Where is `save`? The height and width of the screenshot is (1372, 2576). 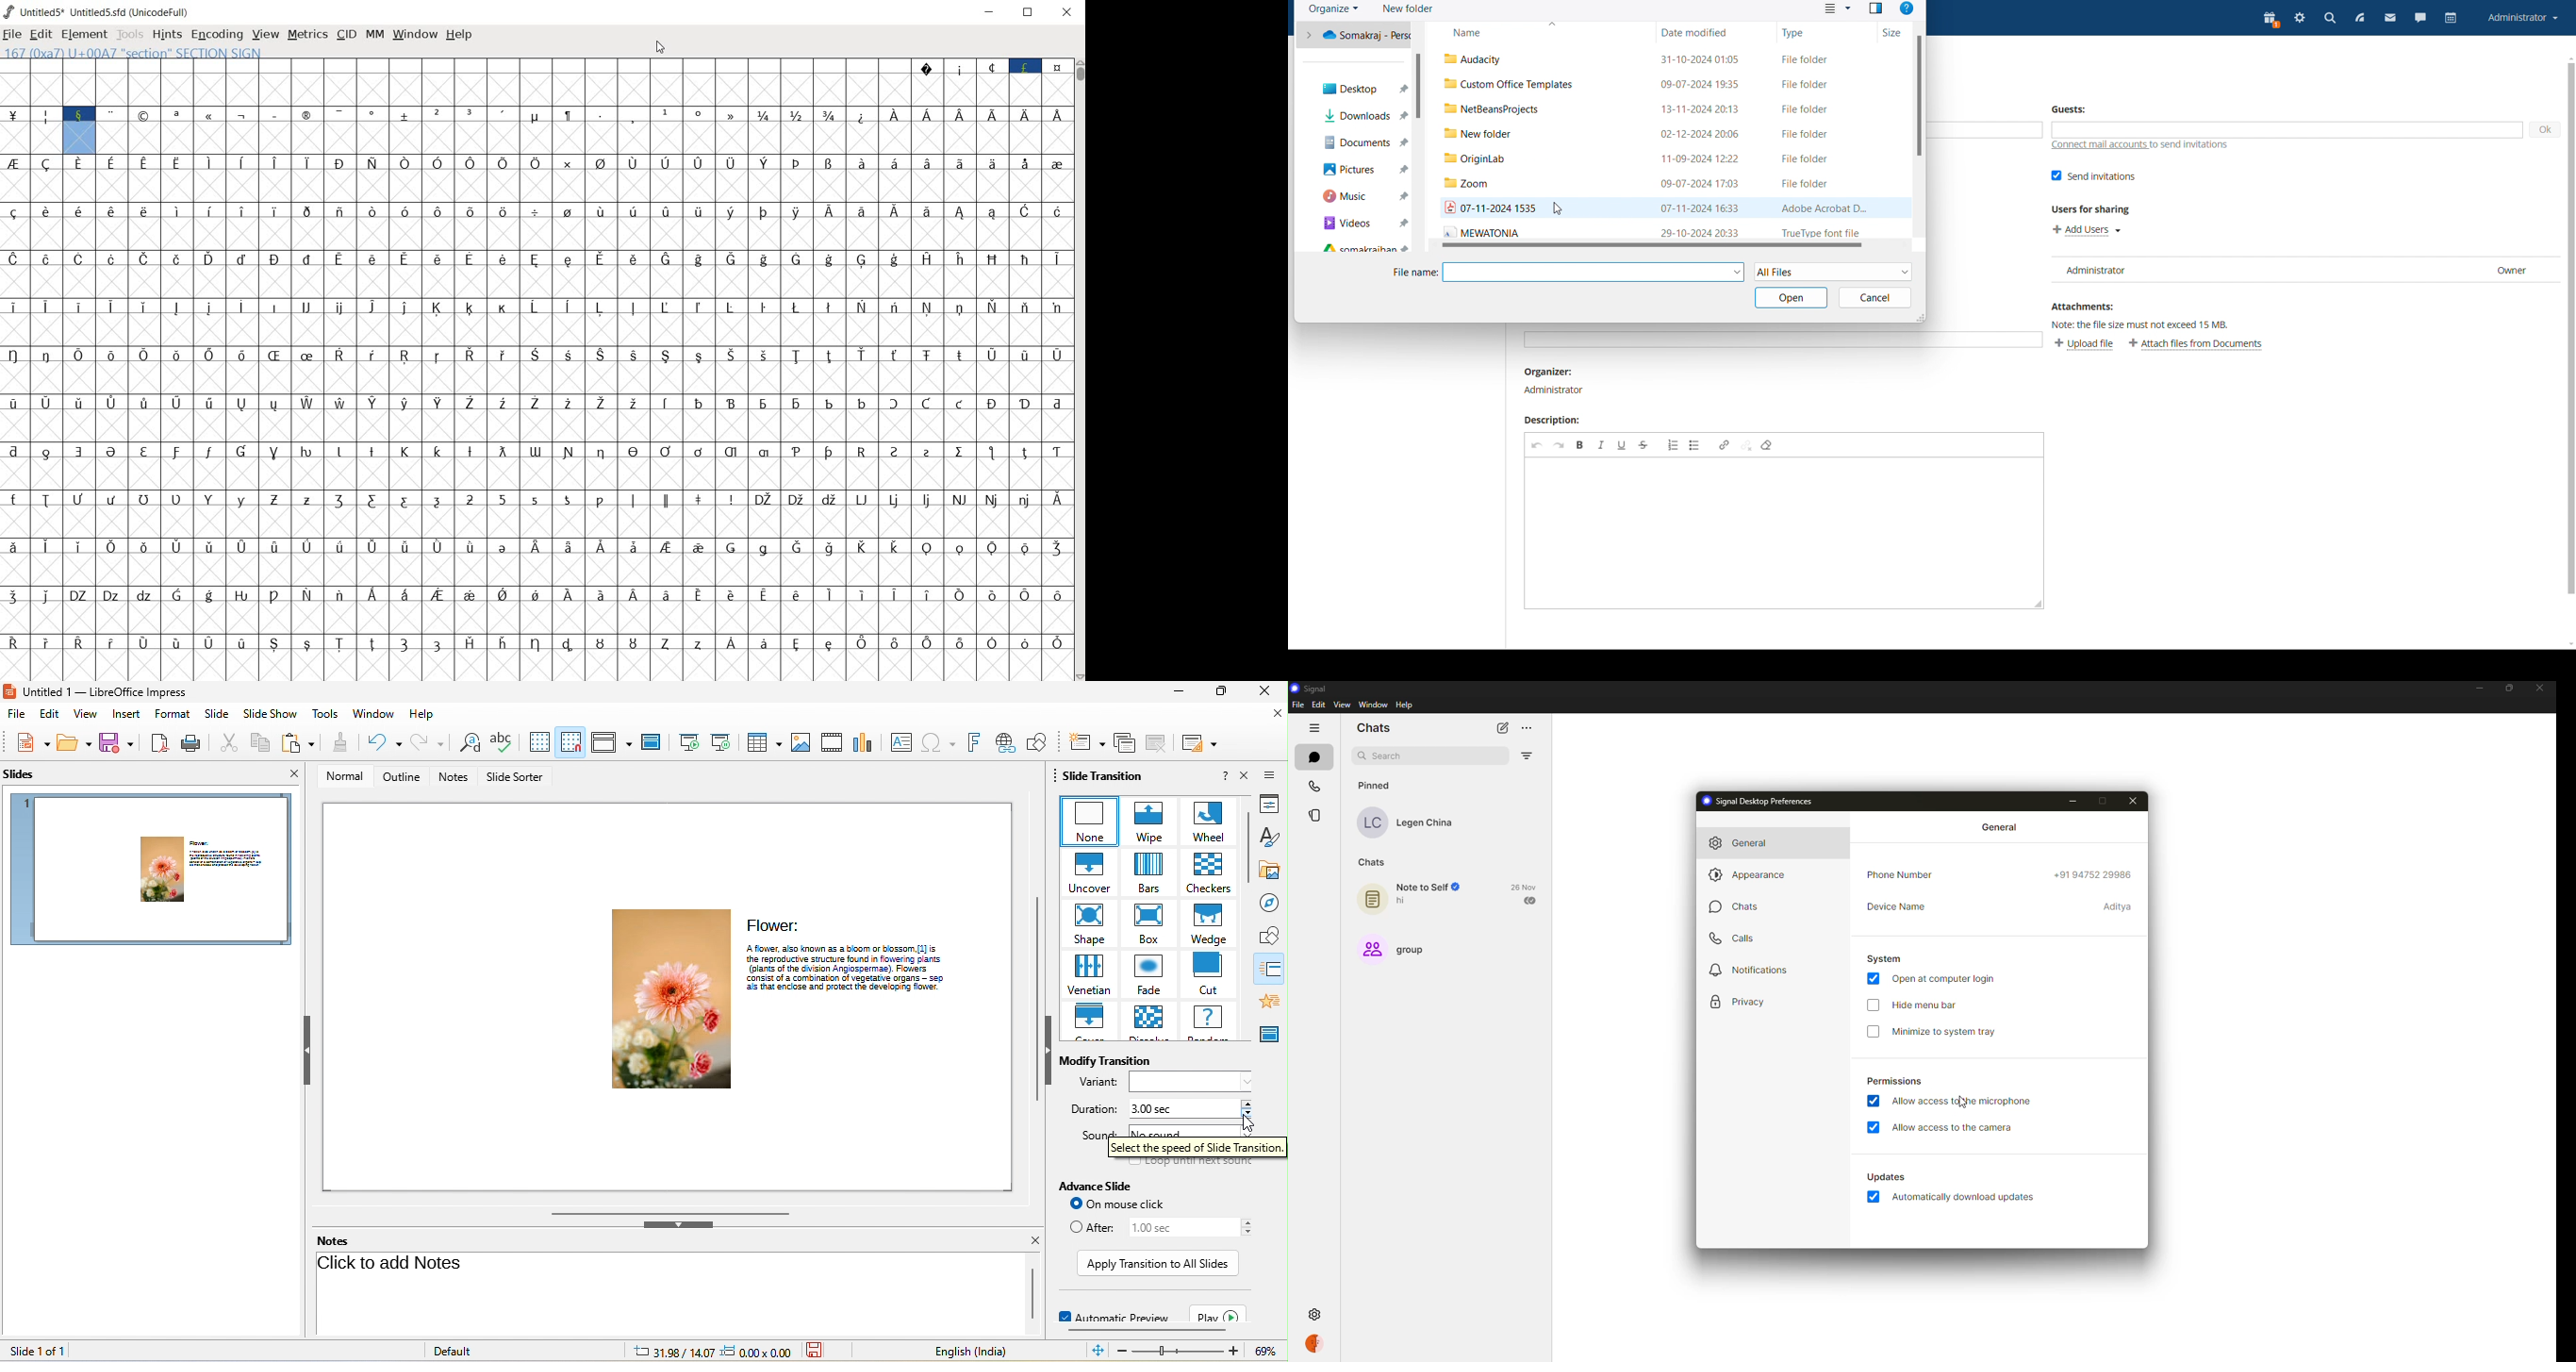
save is located at coordinates (119, 745).